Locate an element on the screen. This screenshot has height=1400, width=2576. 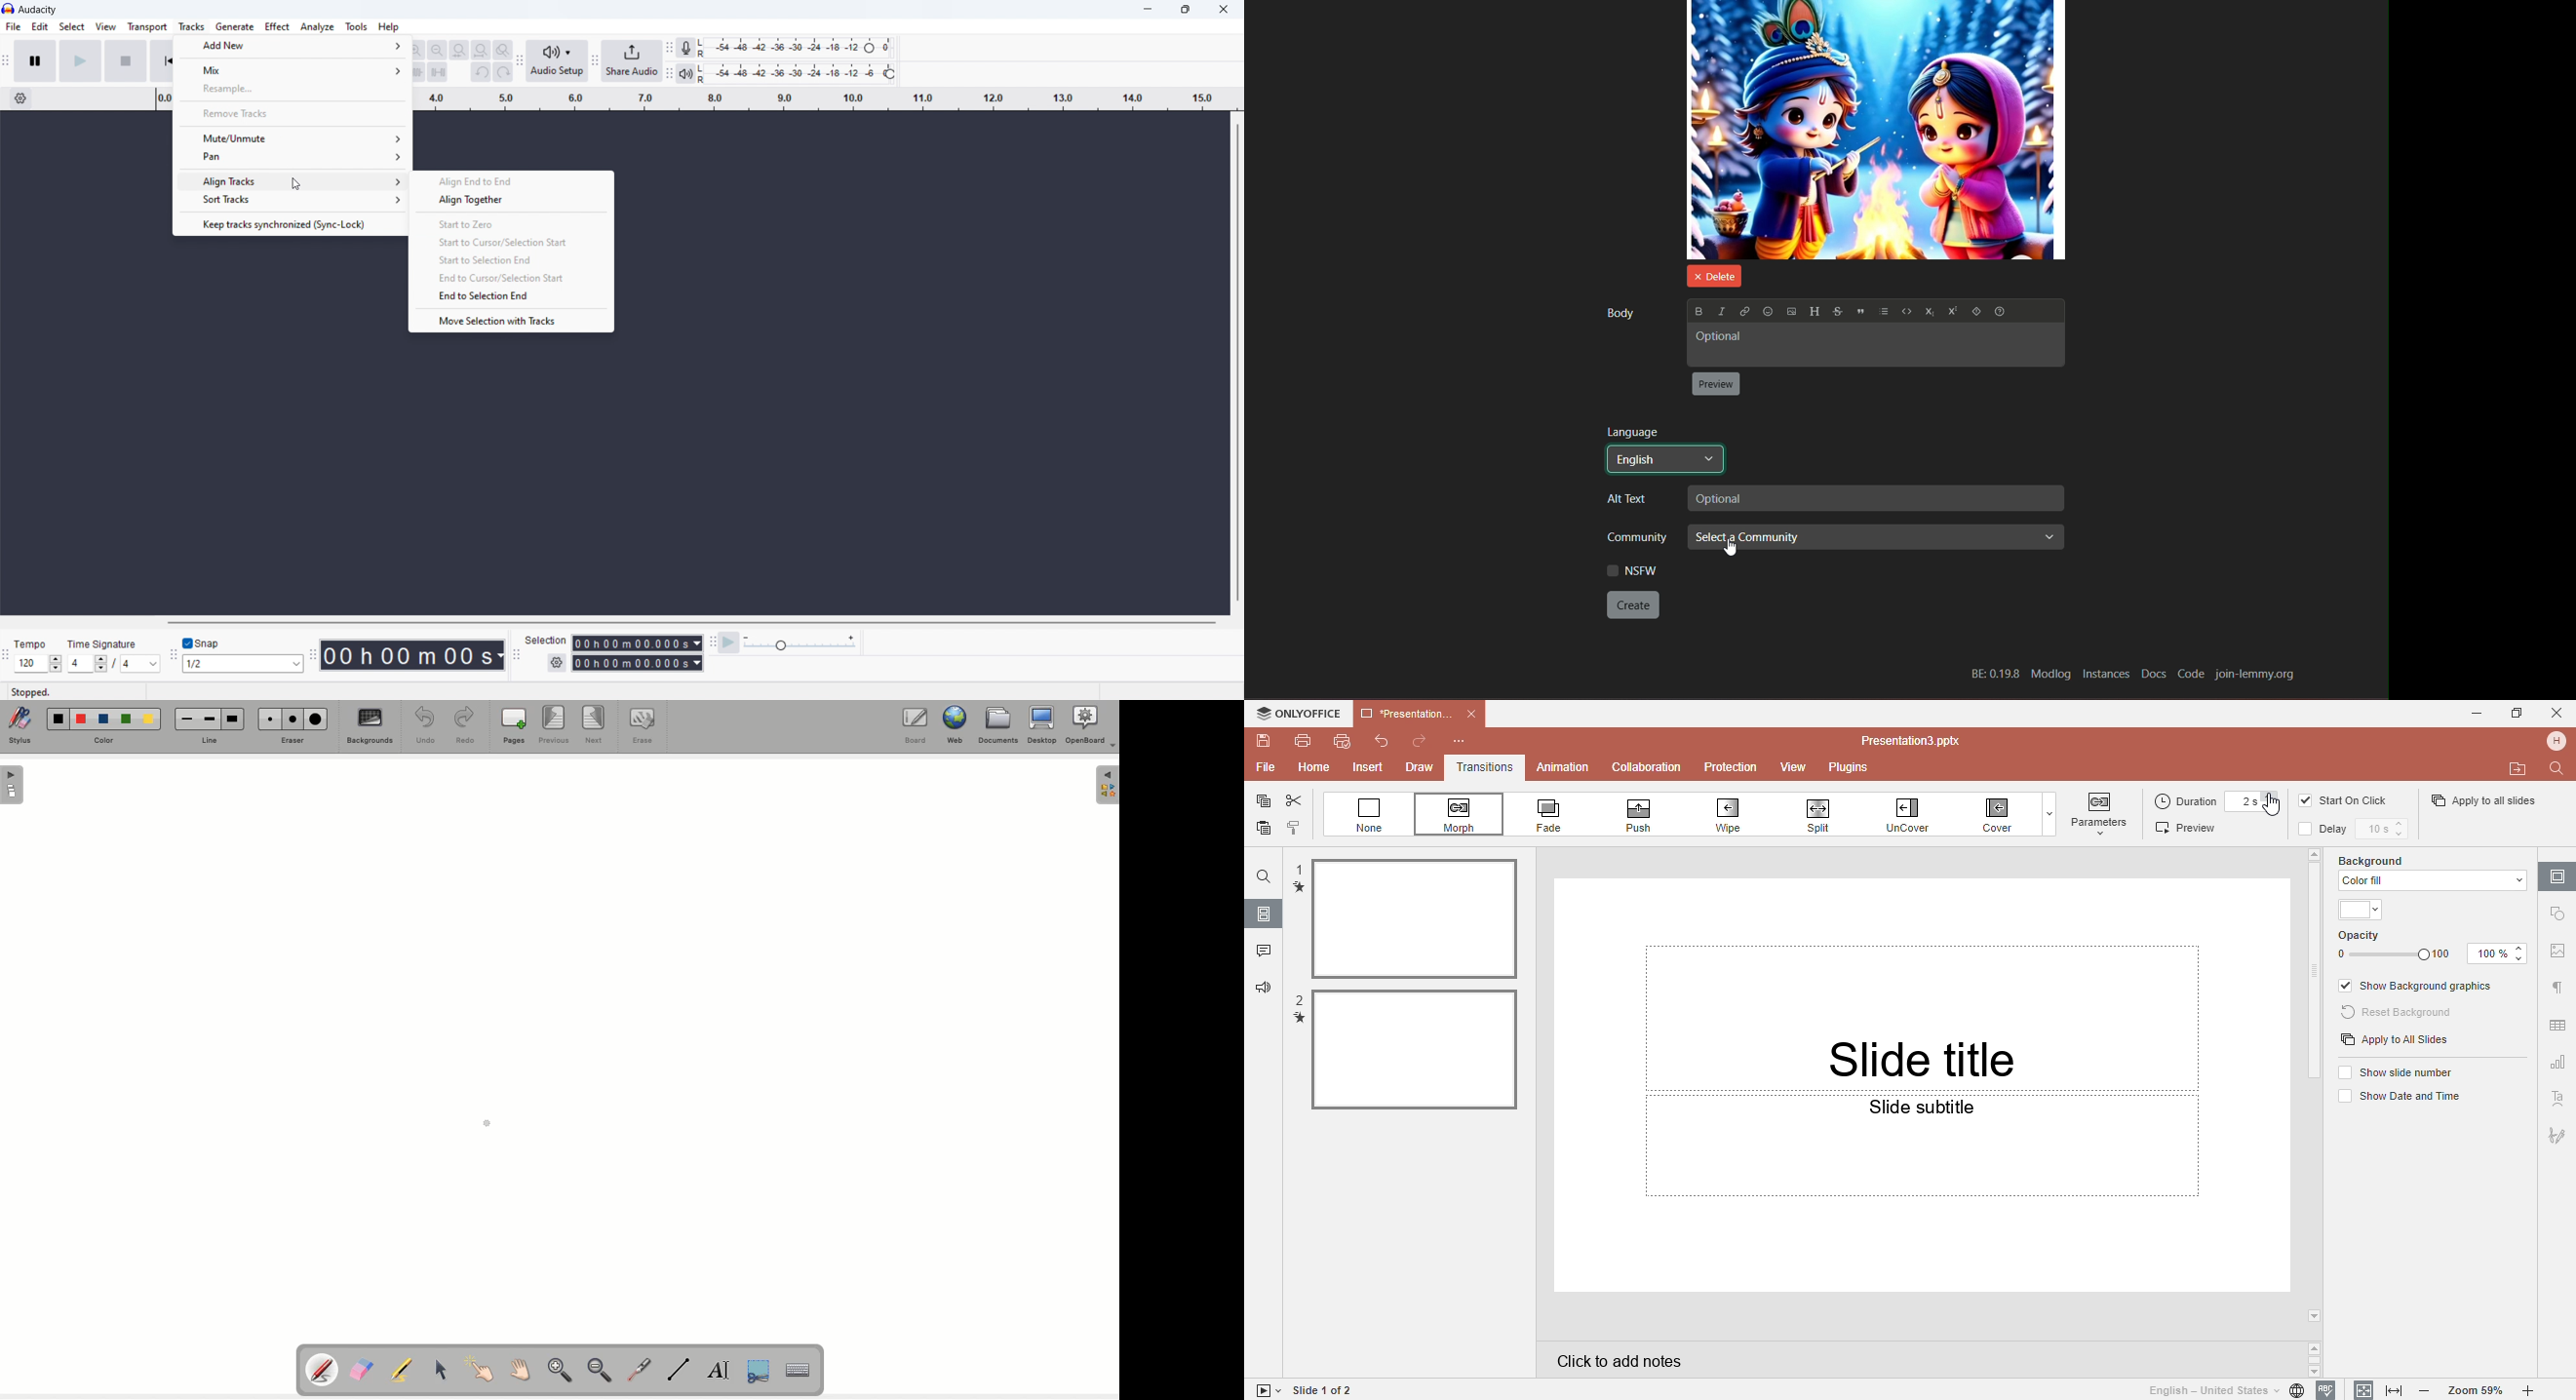
Find is located at coordinates (2559, 768).